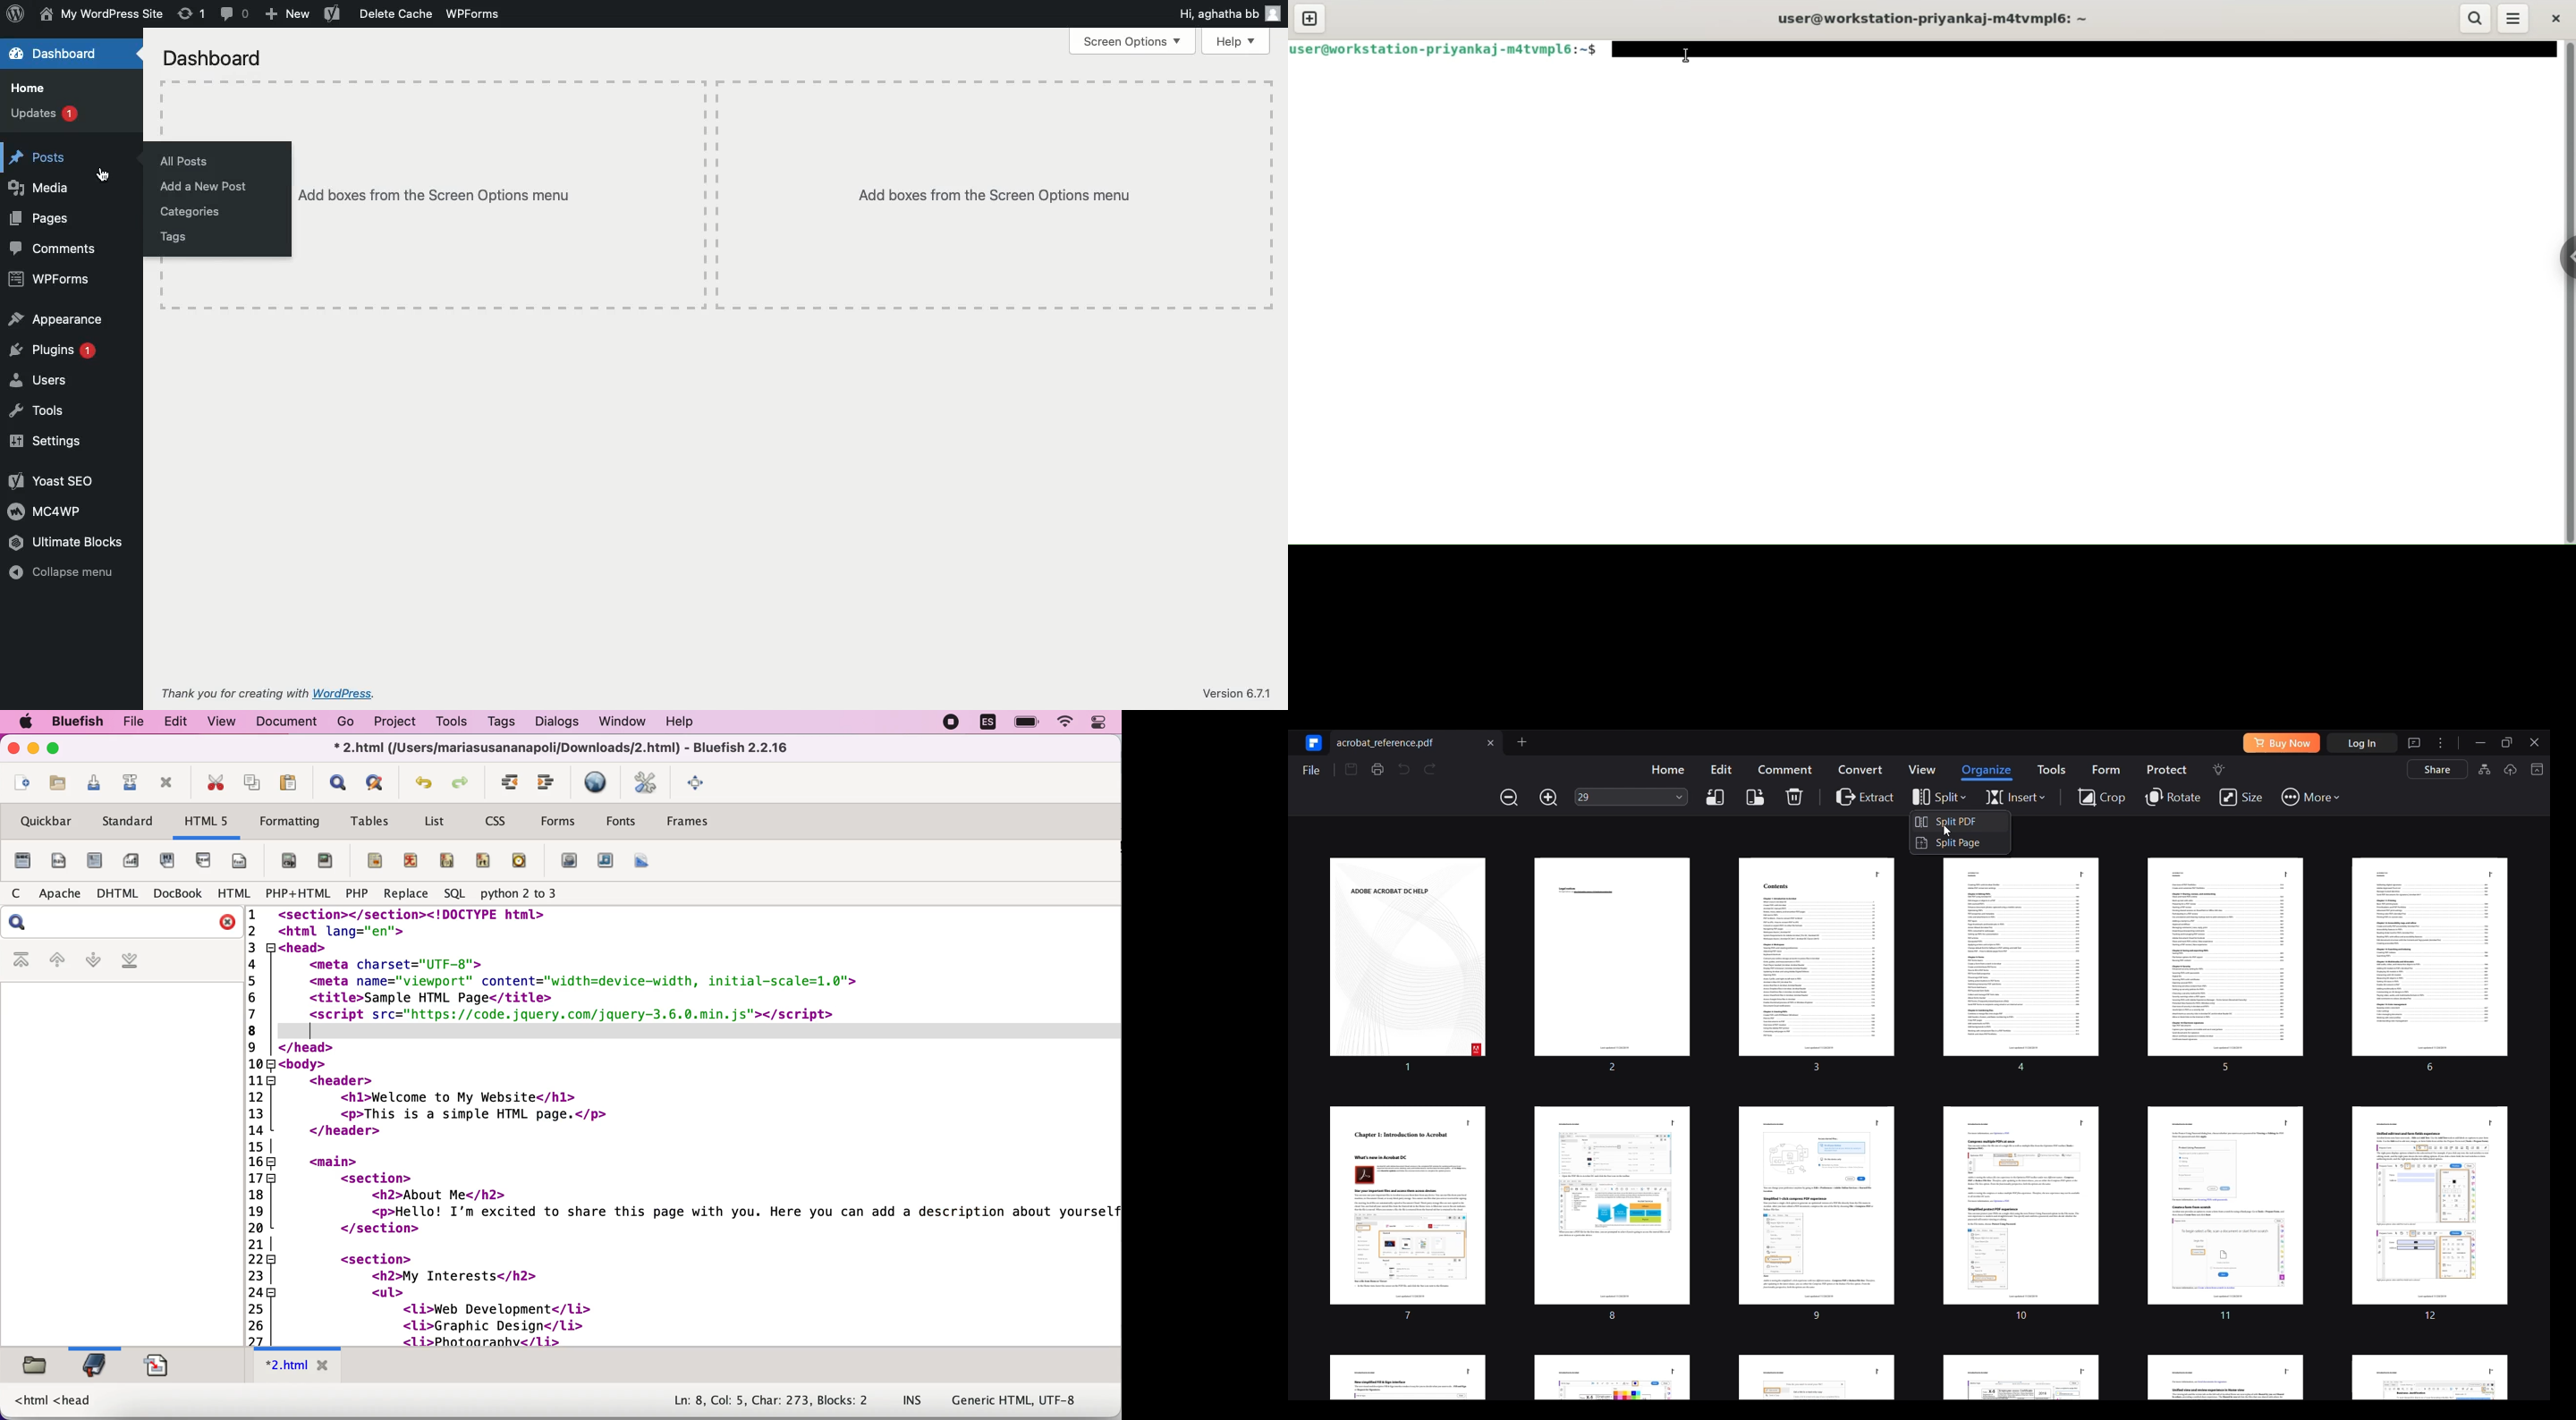 Image resolution: width=2576 pixels, height=1428 pixels. What do you see at coordinates (1510, 797) in the screenshot?
I see `Zoom out` at bounding box center [1510, 797].